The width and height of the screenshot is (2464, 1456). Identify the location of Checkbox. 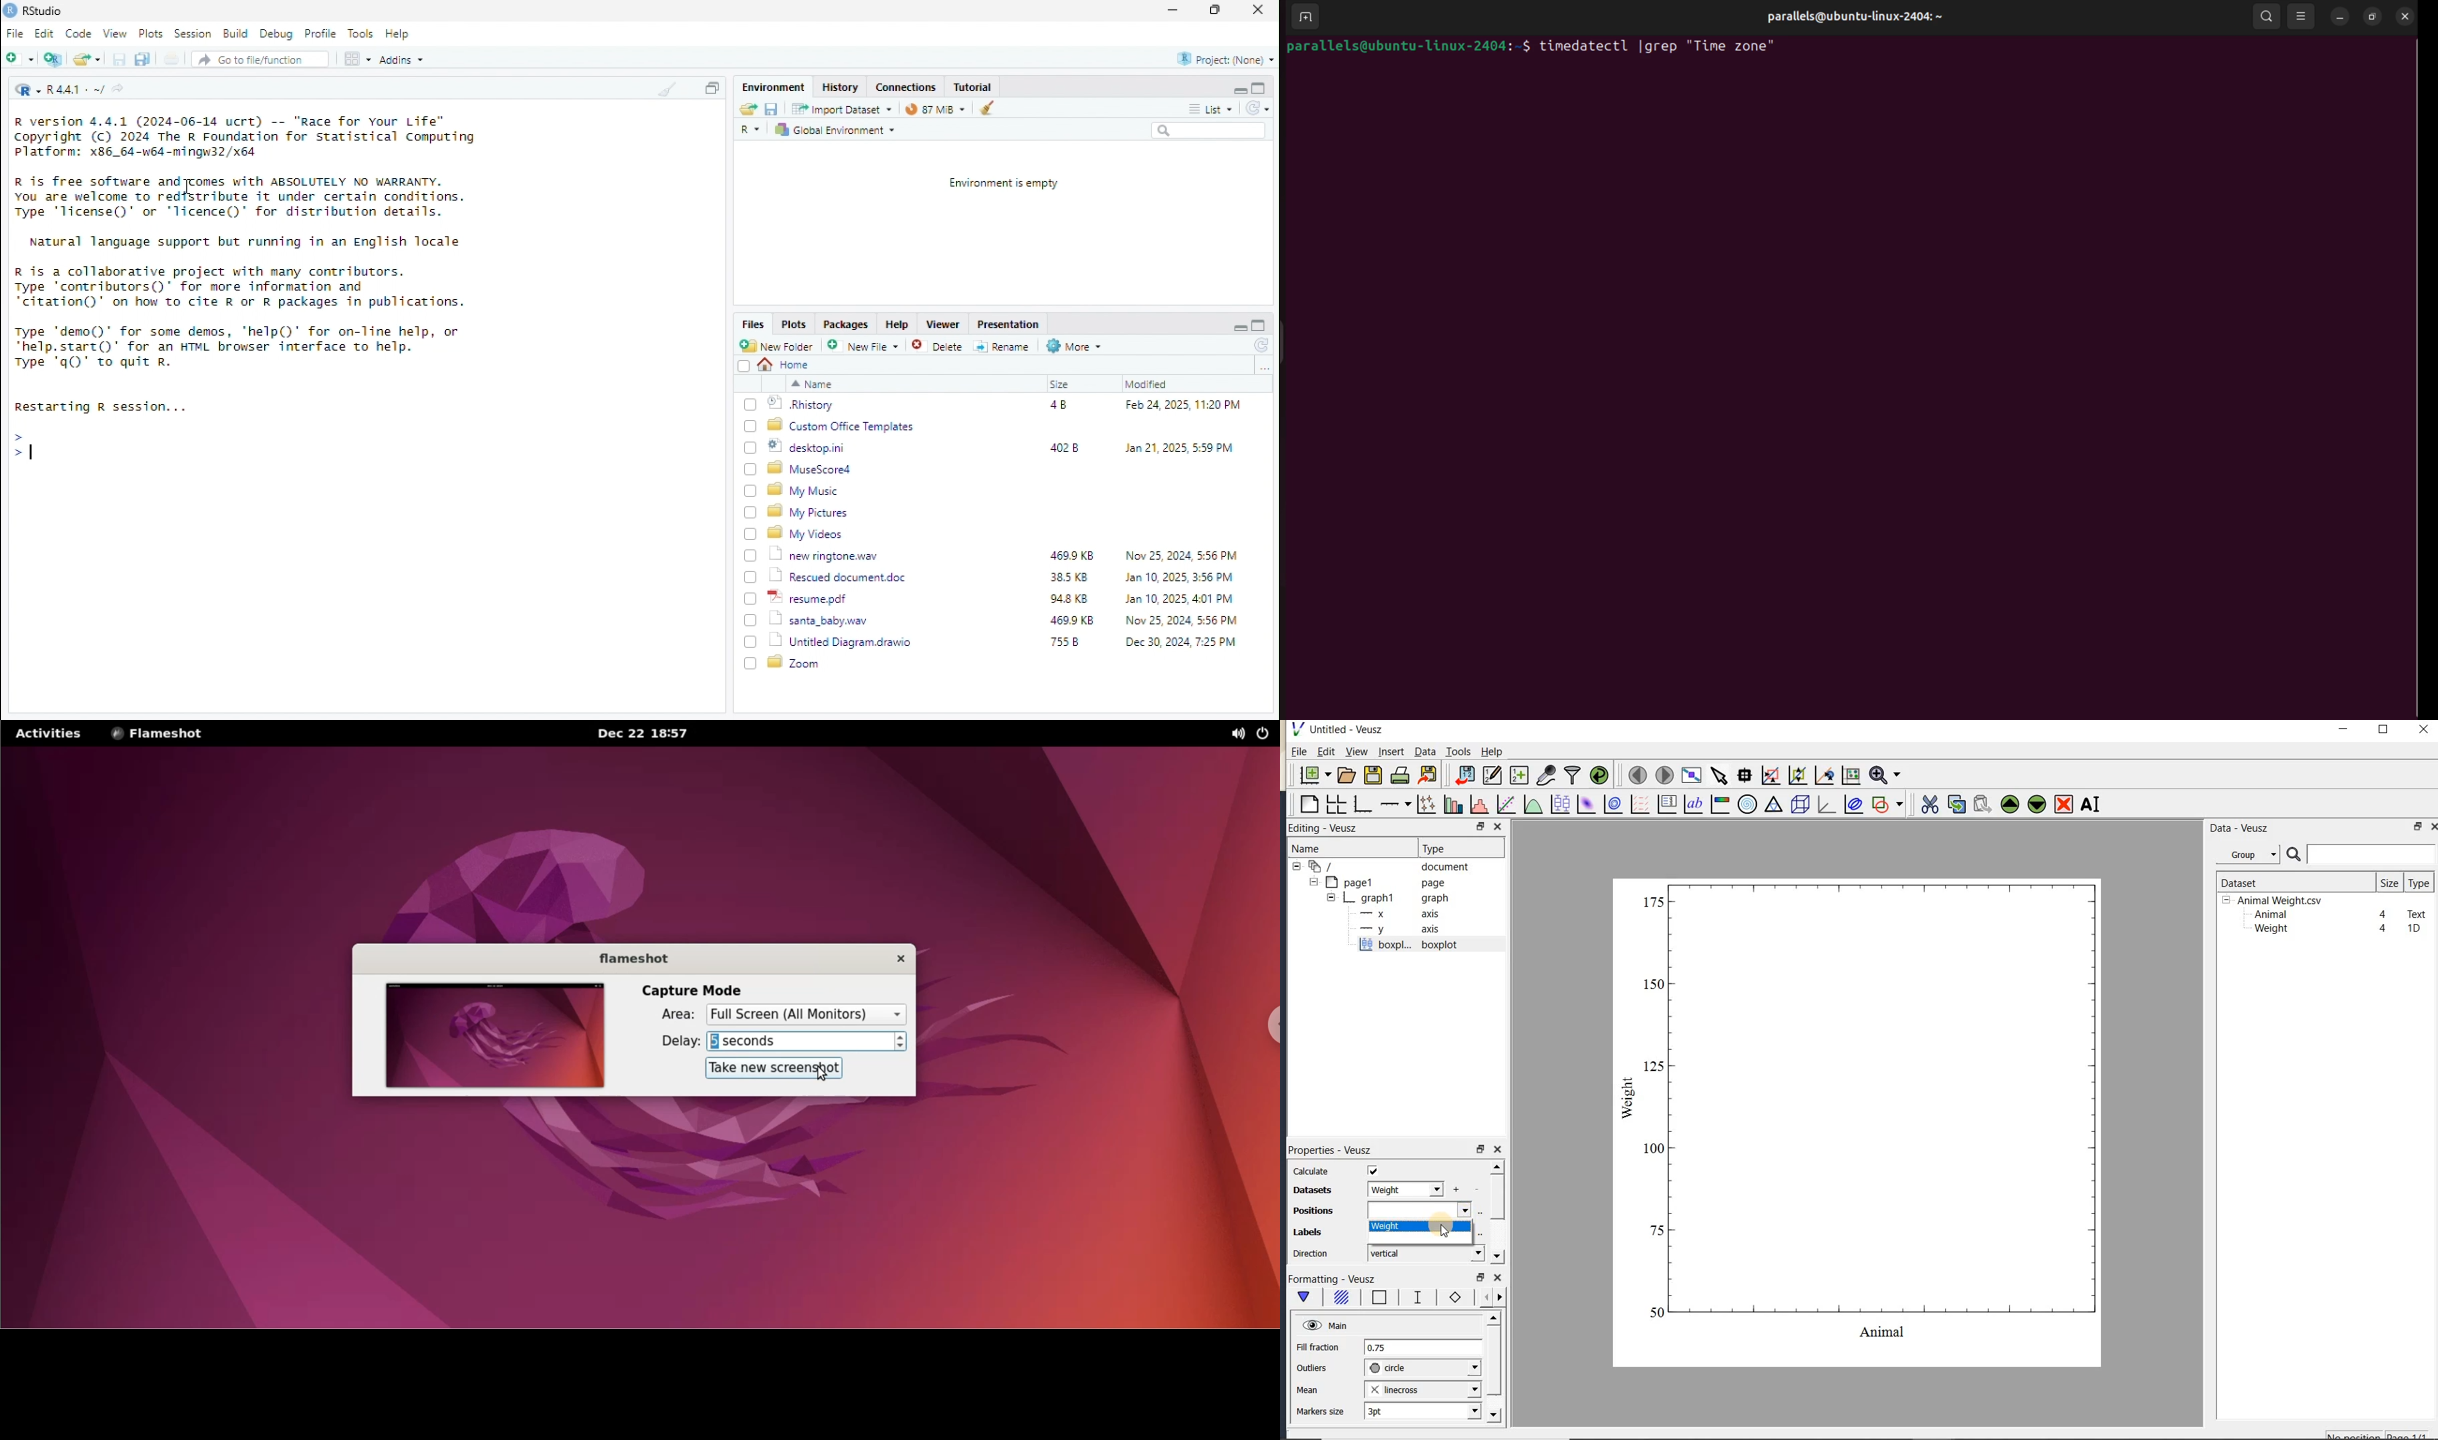
(751, 600).